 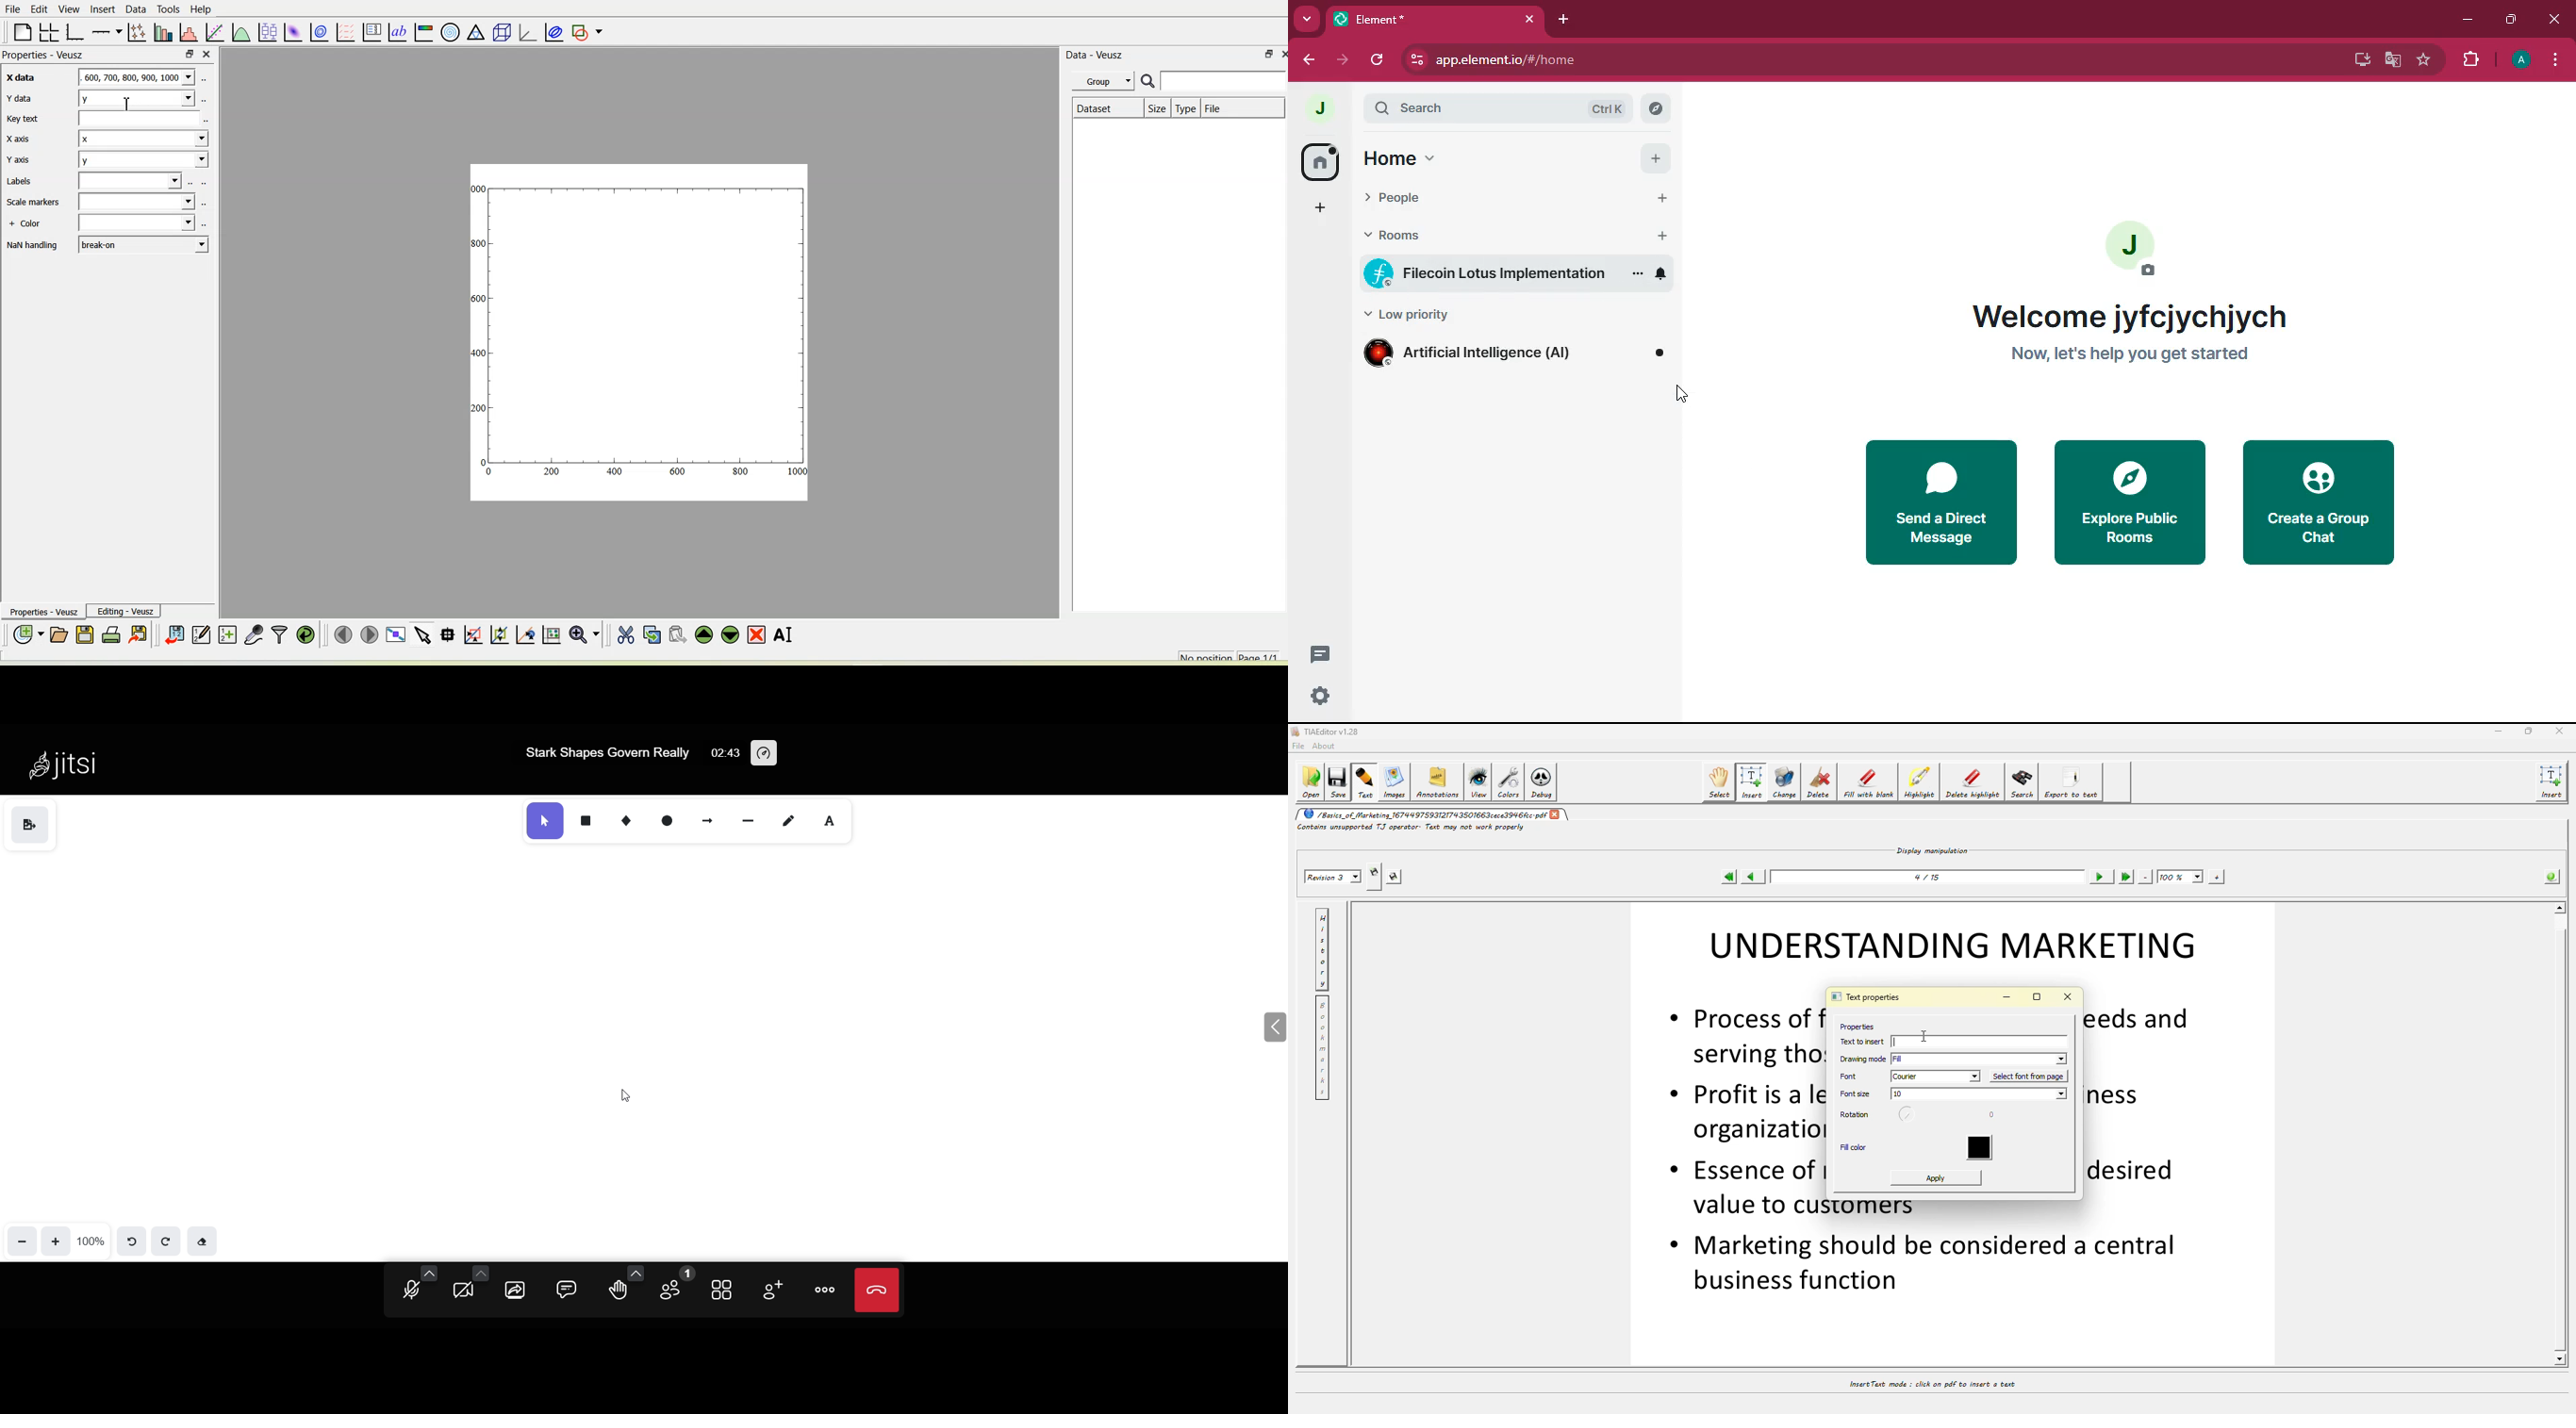 I want to click on rectangle, so click(x=585, y=820).